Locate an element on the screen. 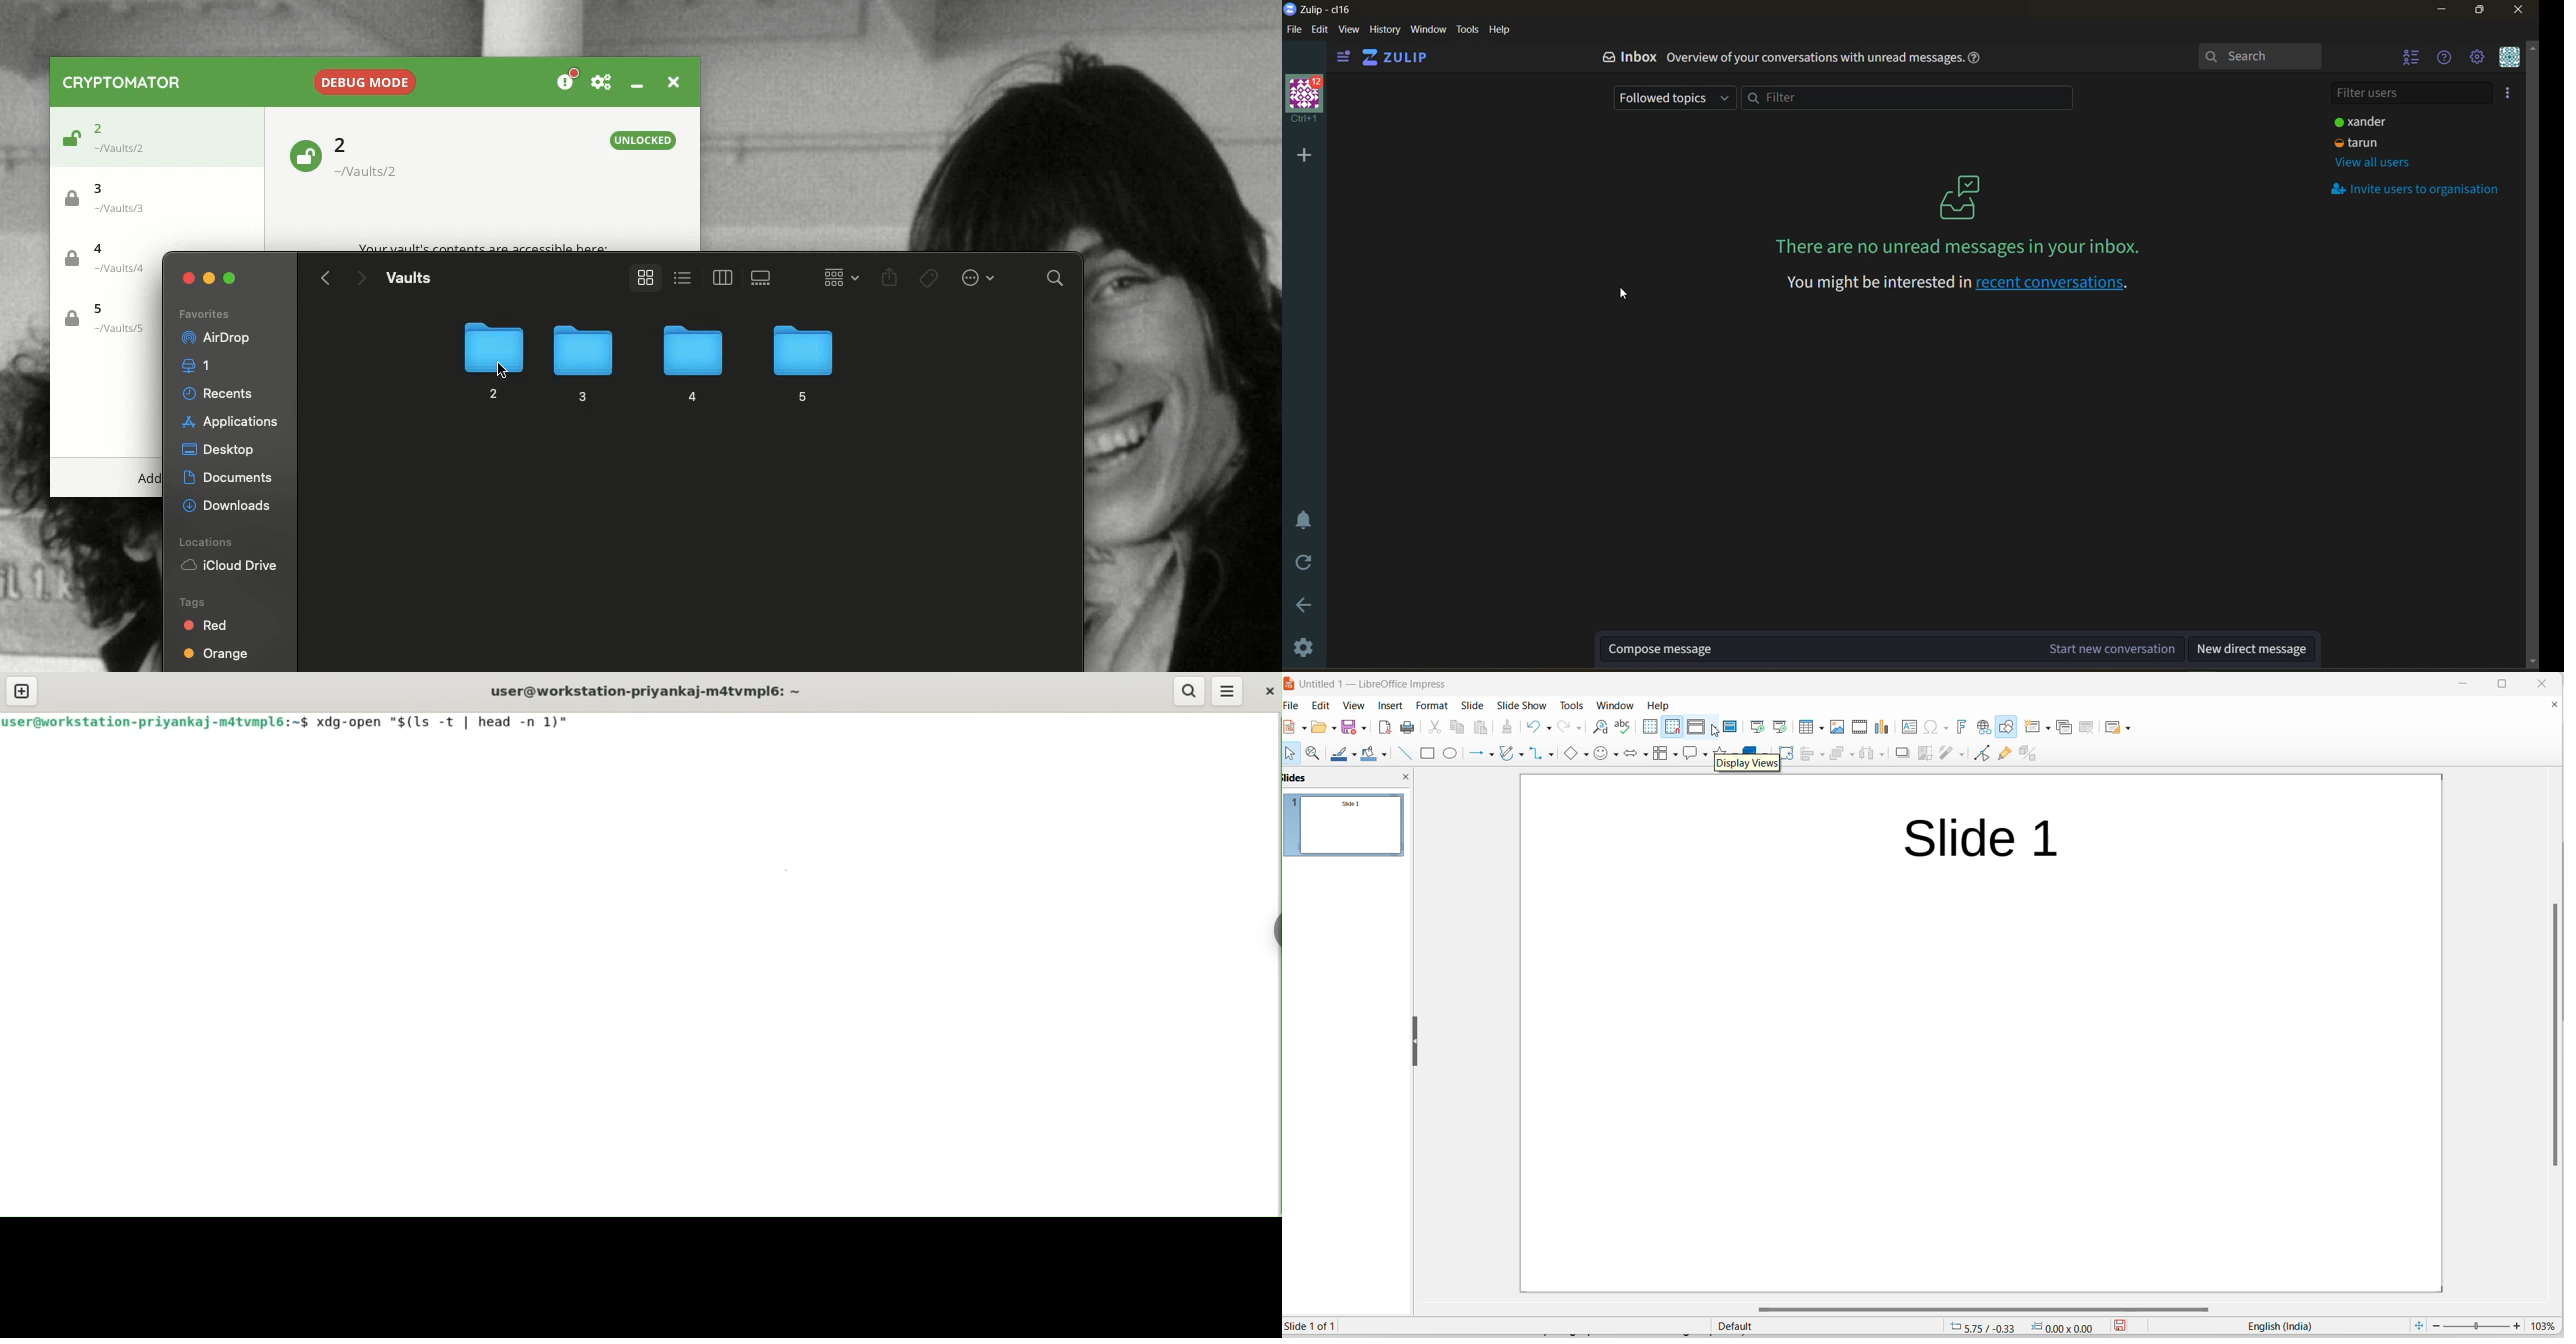  Unlocked is located at coordinates (644, 140).